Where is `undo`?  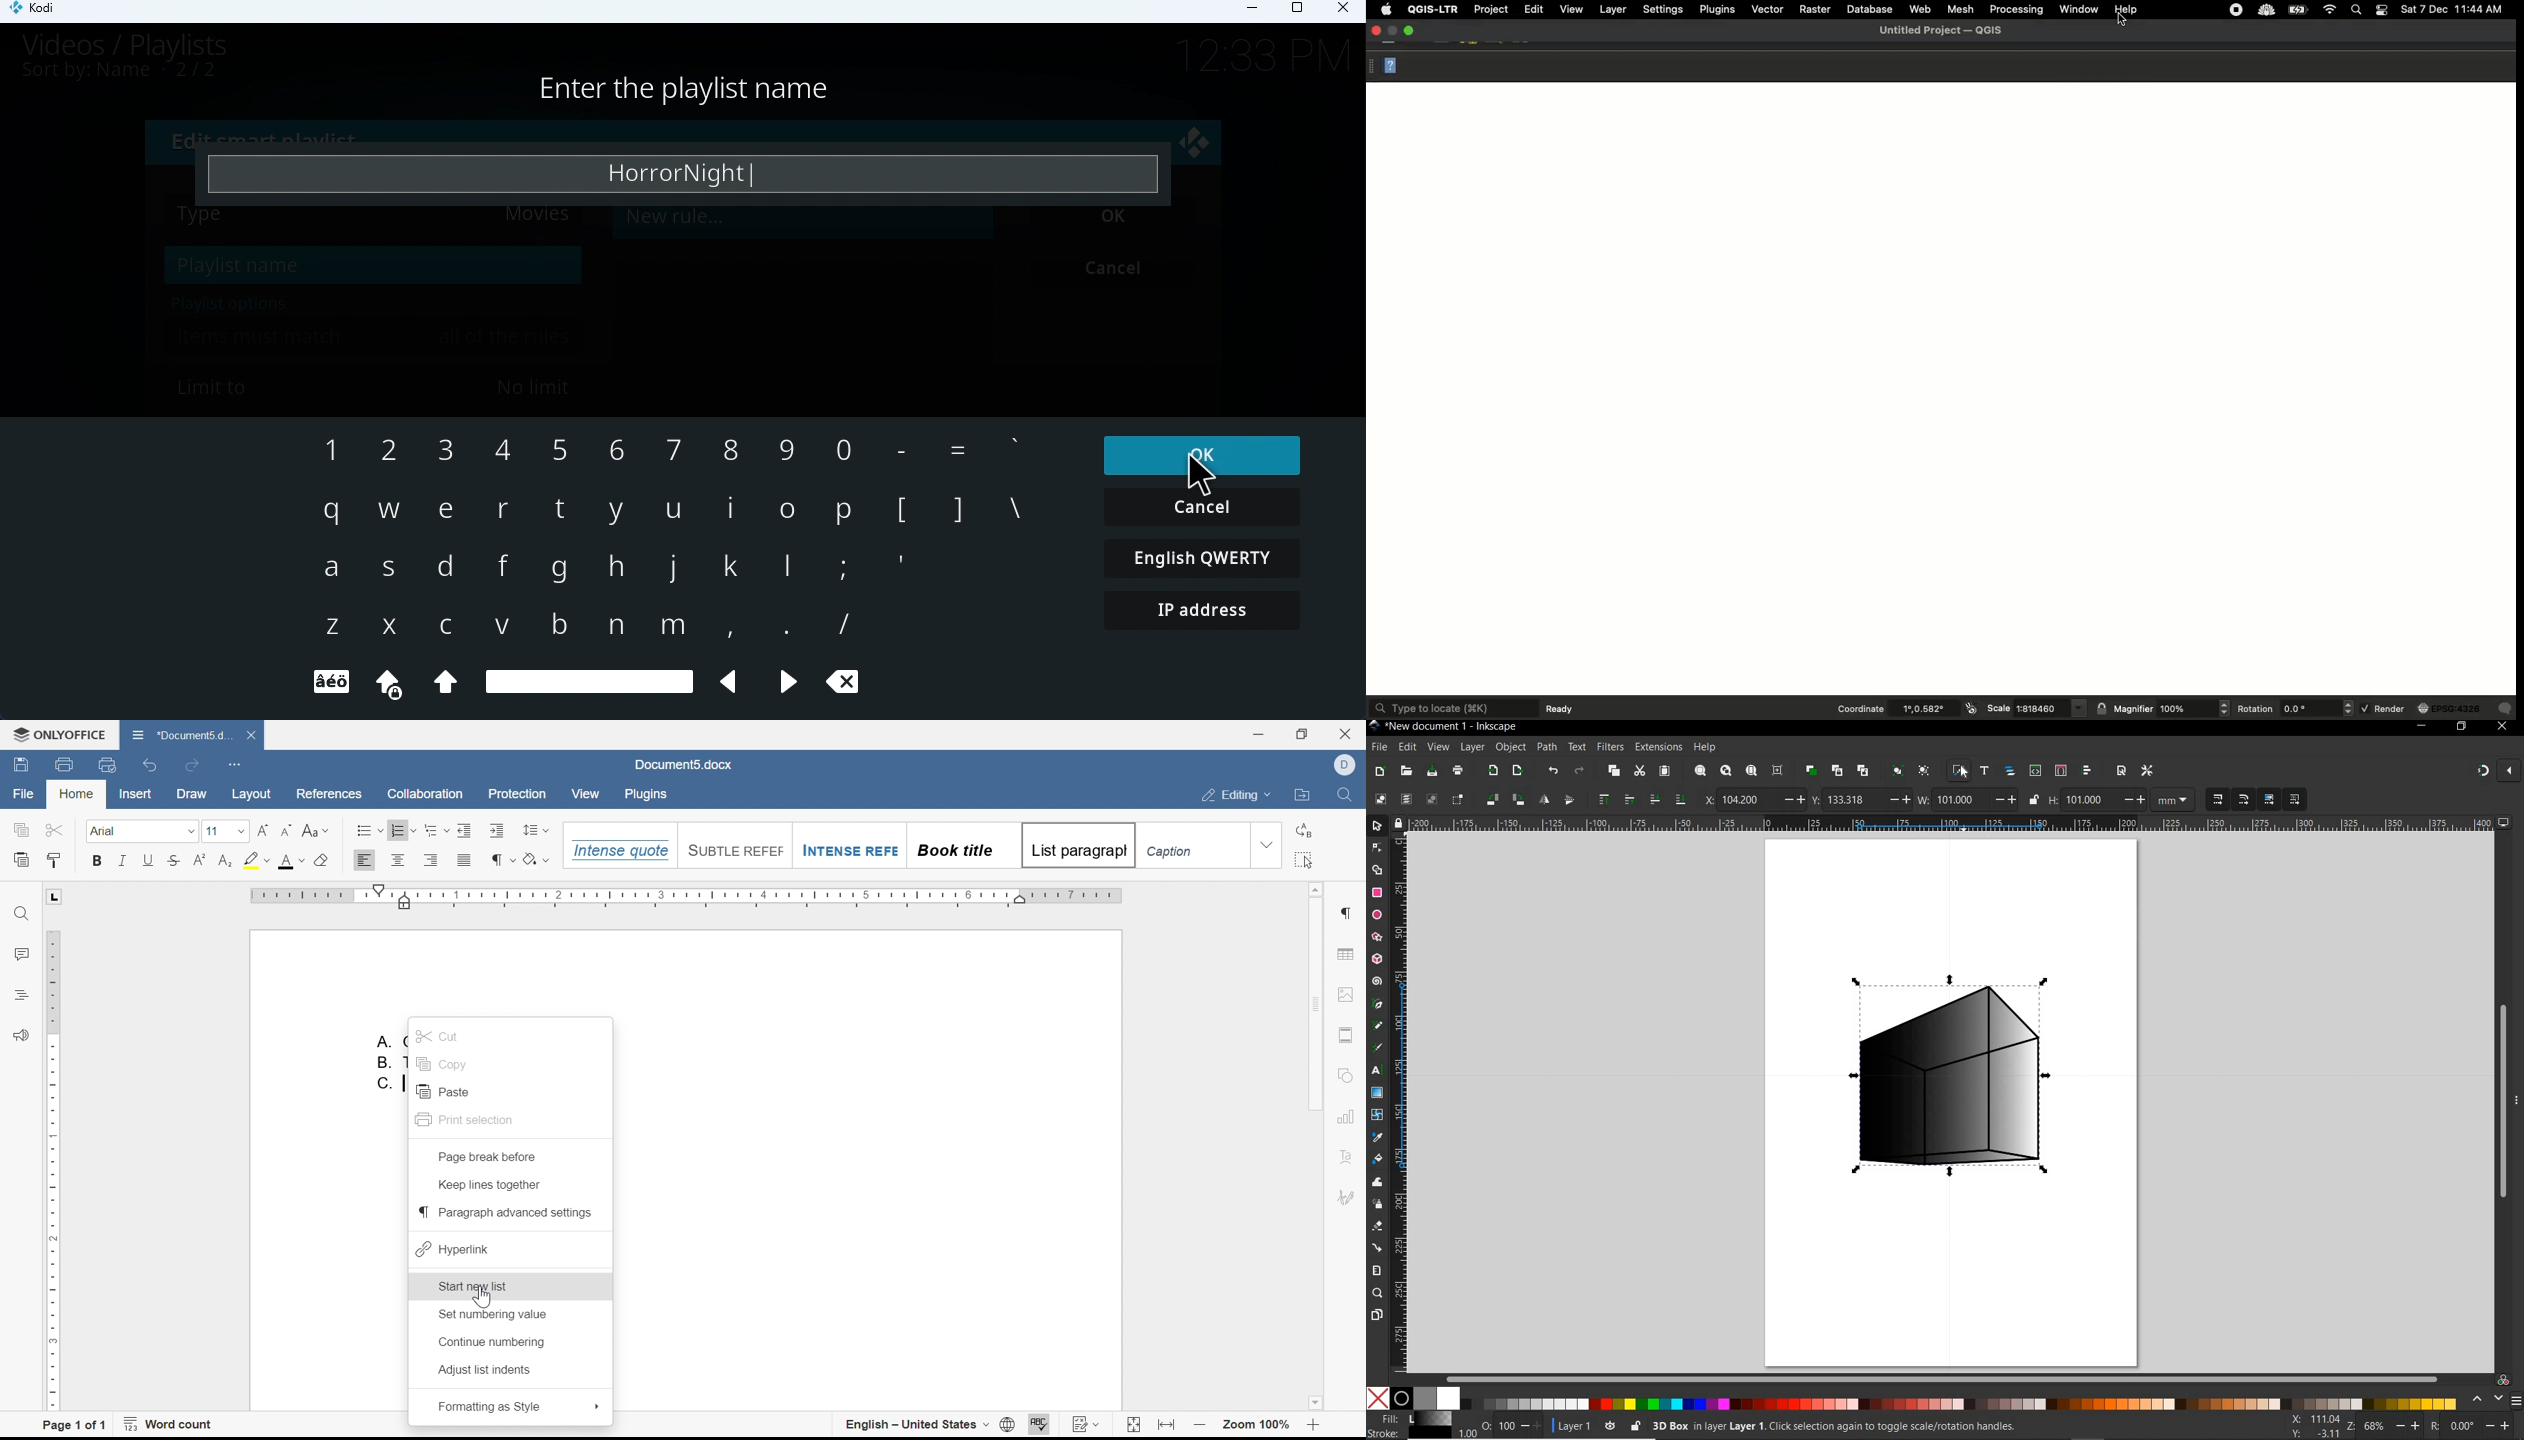 undo is located at coordinates (149, 765).